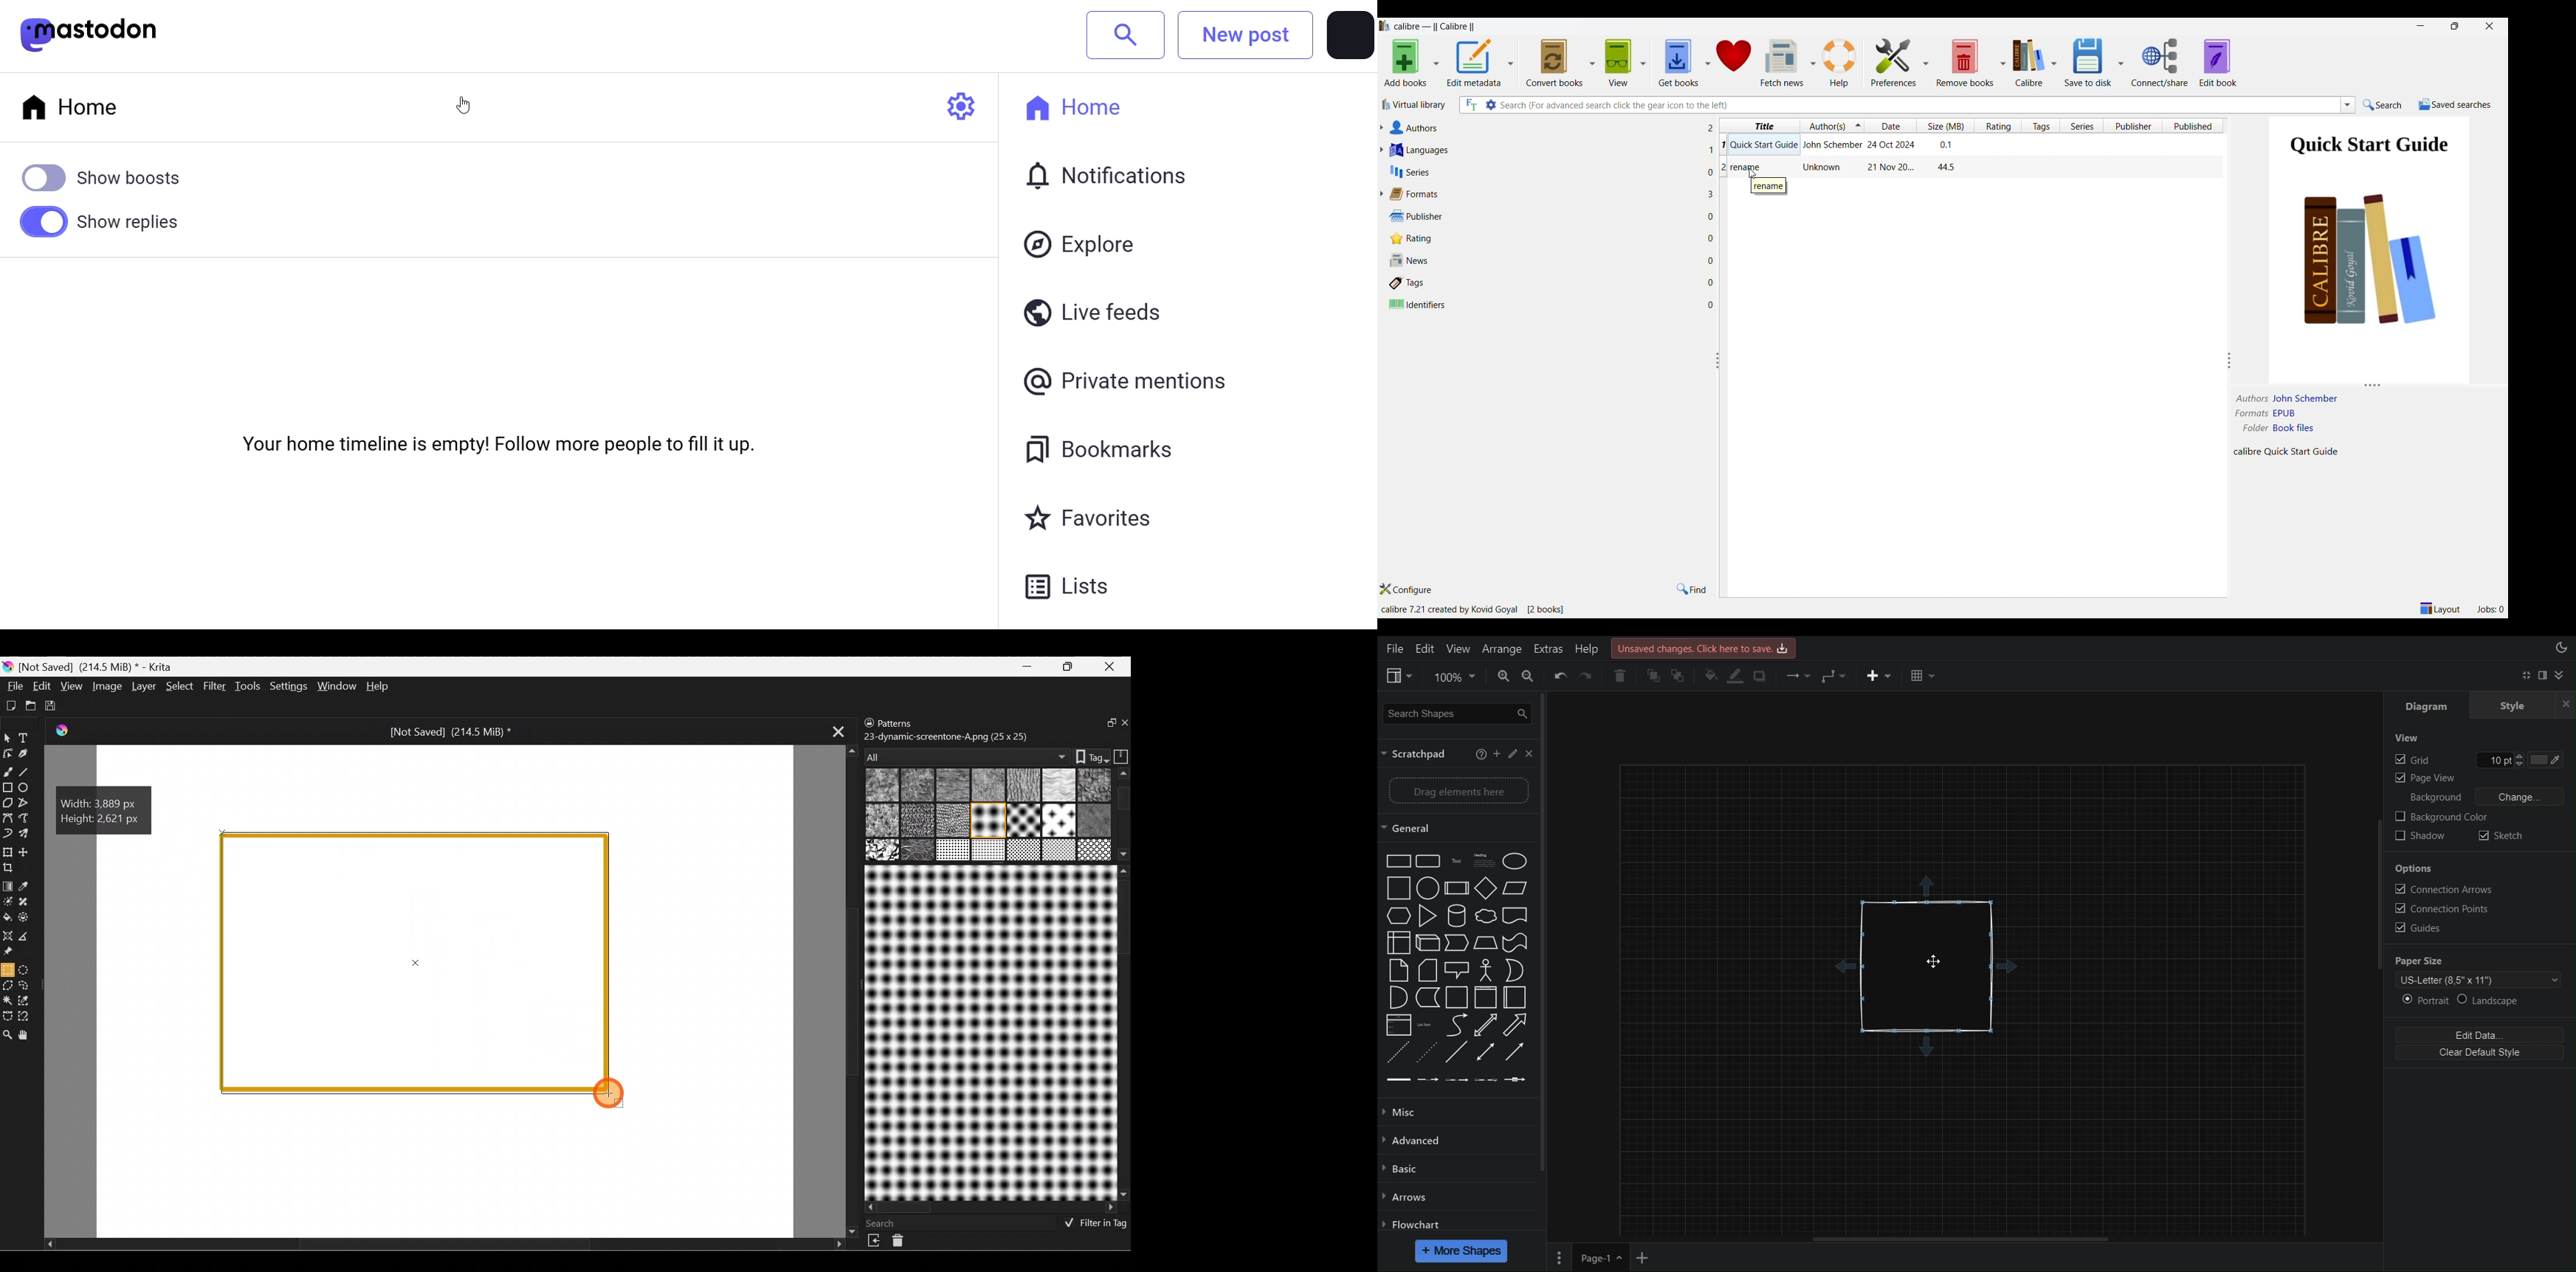  Describe the element at coordinates (2422, 837) in the screenshot. I see `Shadow` at that location.